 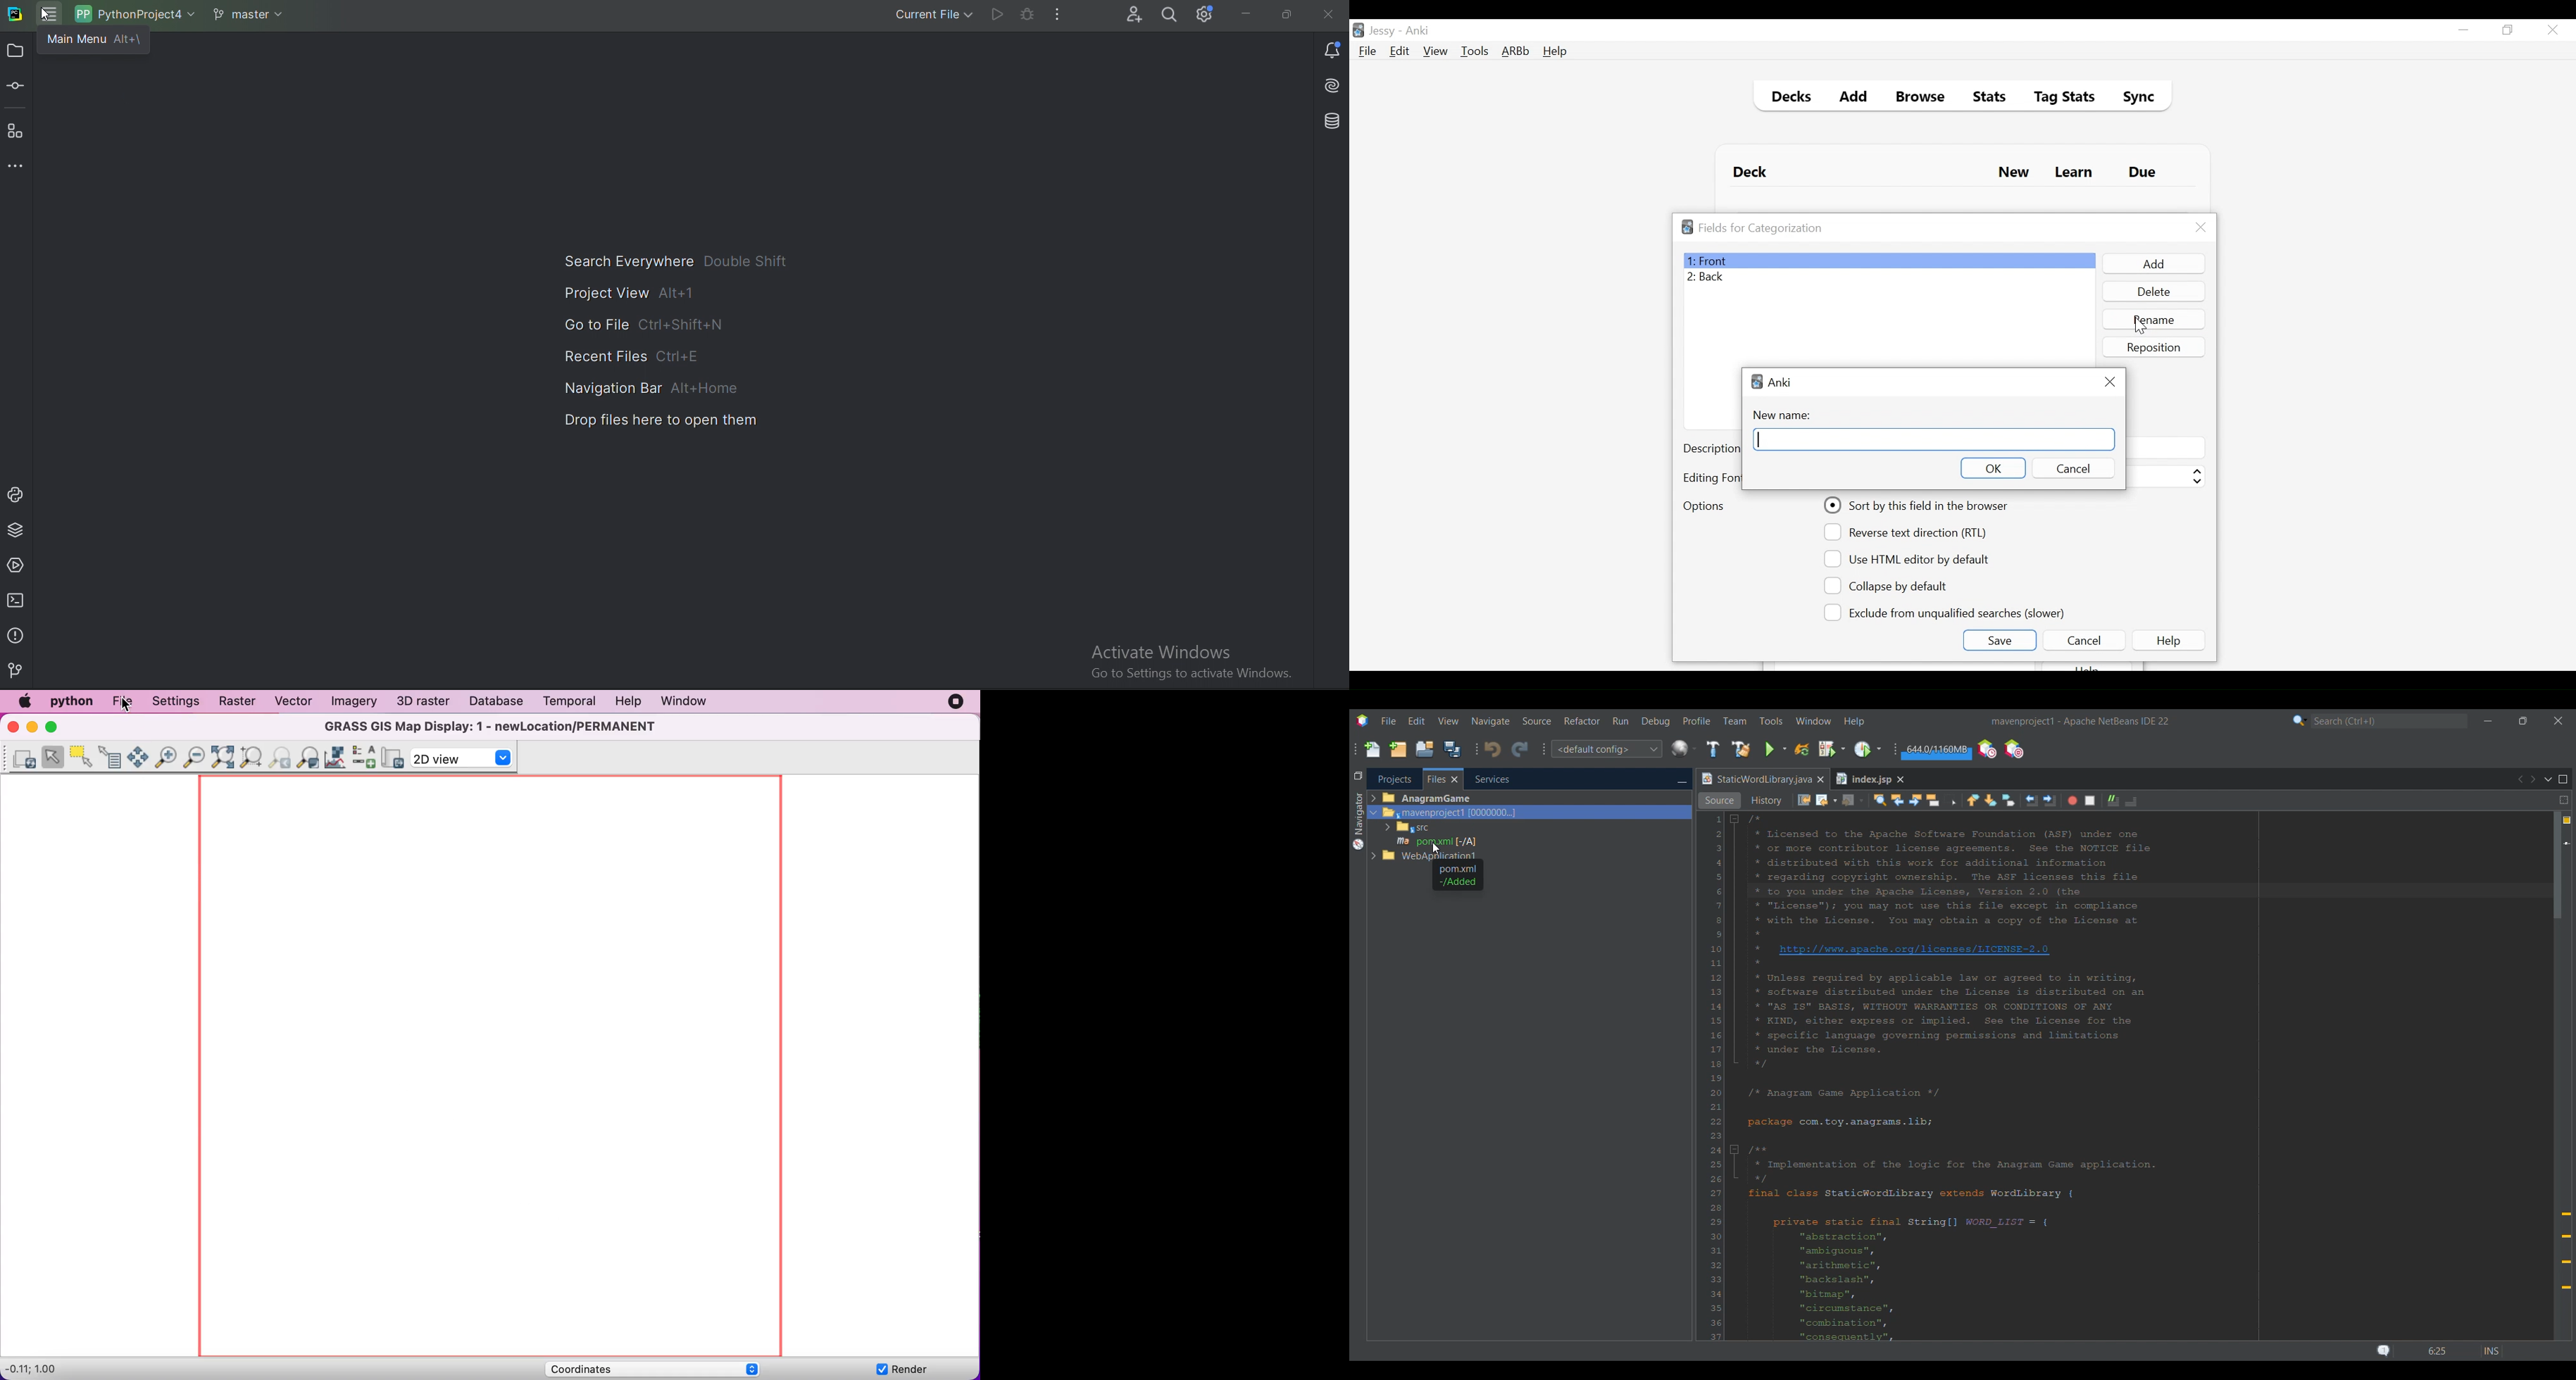 I want to click on Toggle highlight search, so click(x=1933, y=801).